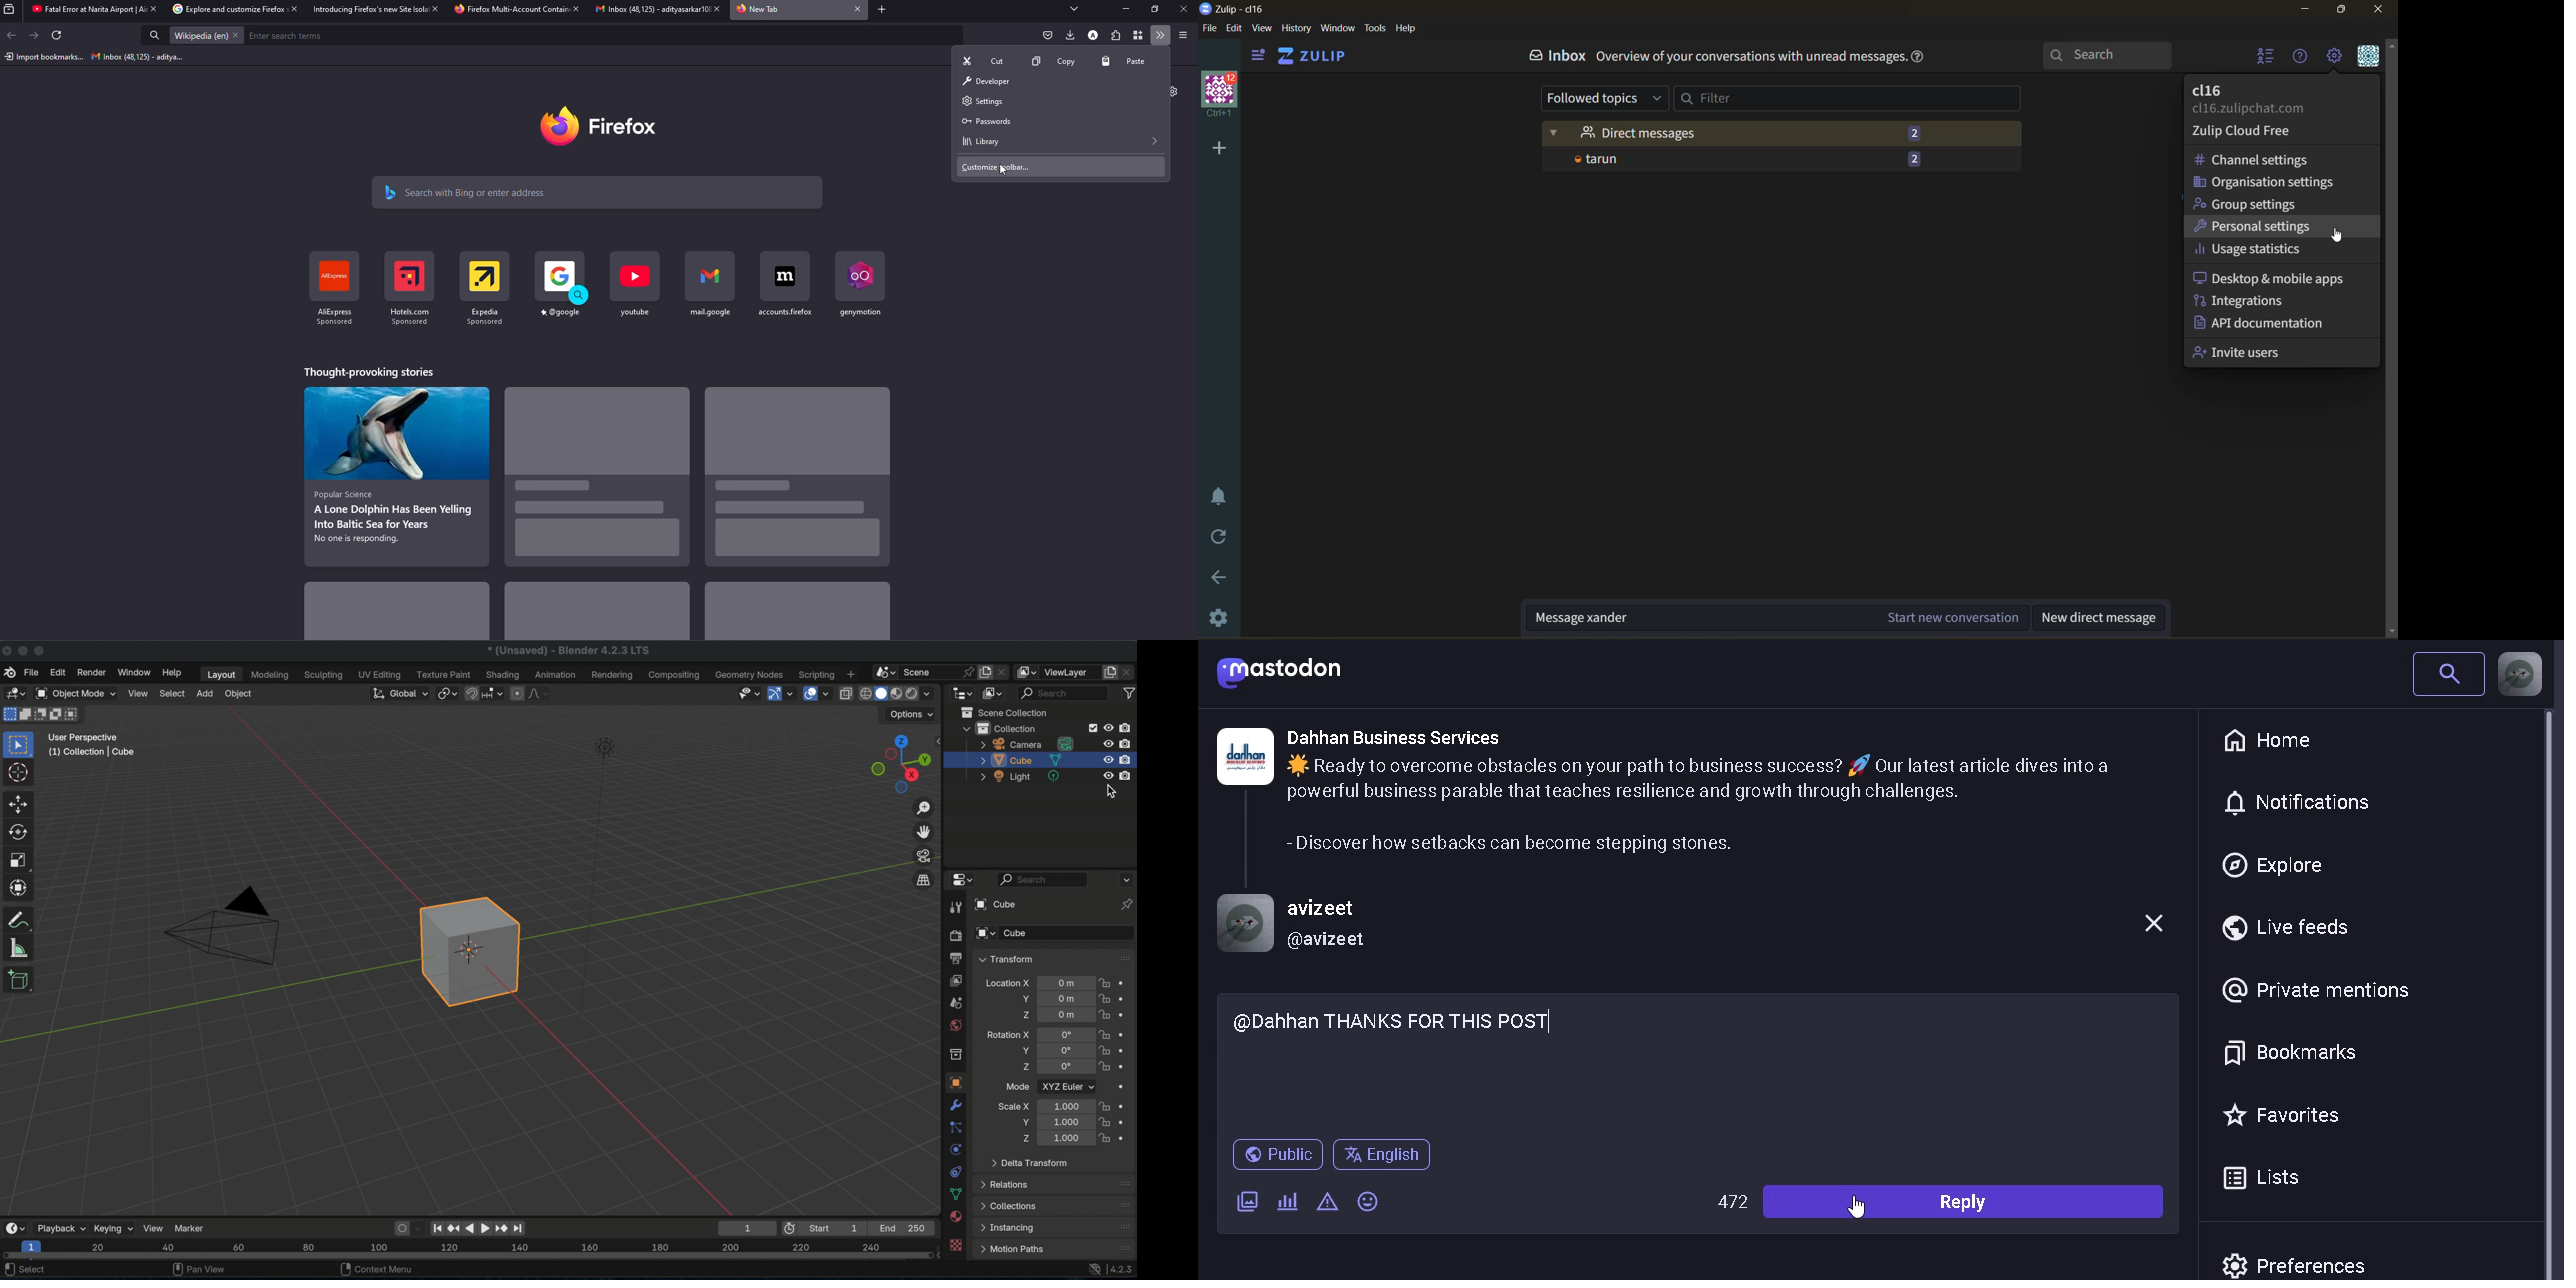  What do you see at coordinates (1067, 1016) in the screenshot?
I see `location of object` at bounding box center [1067, 1016].